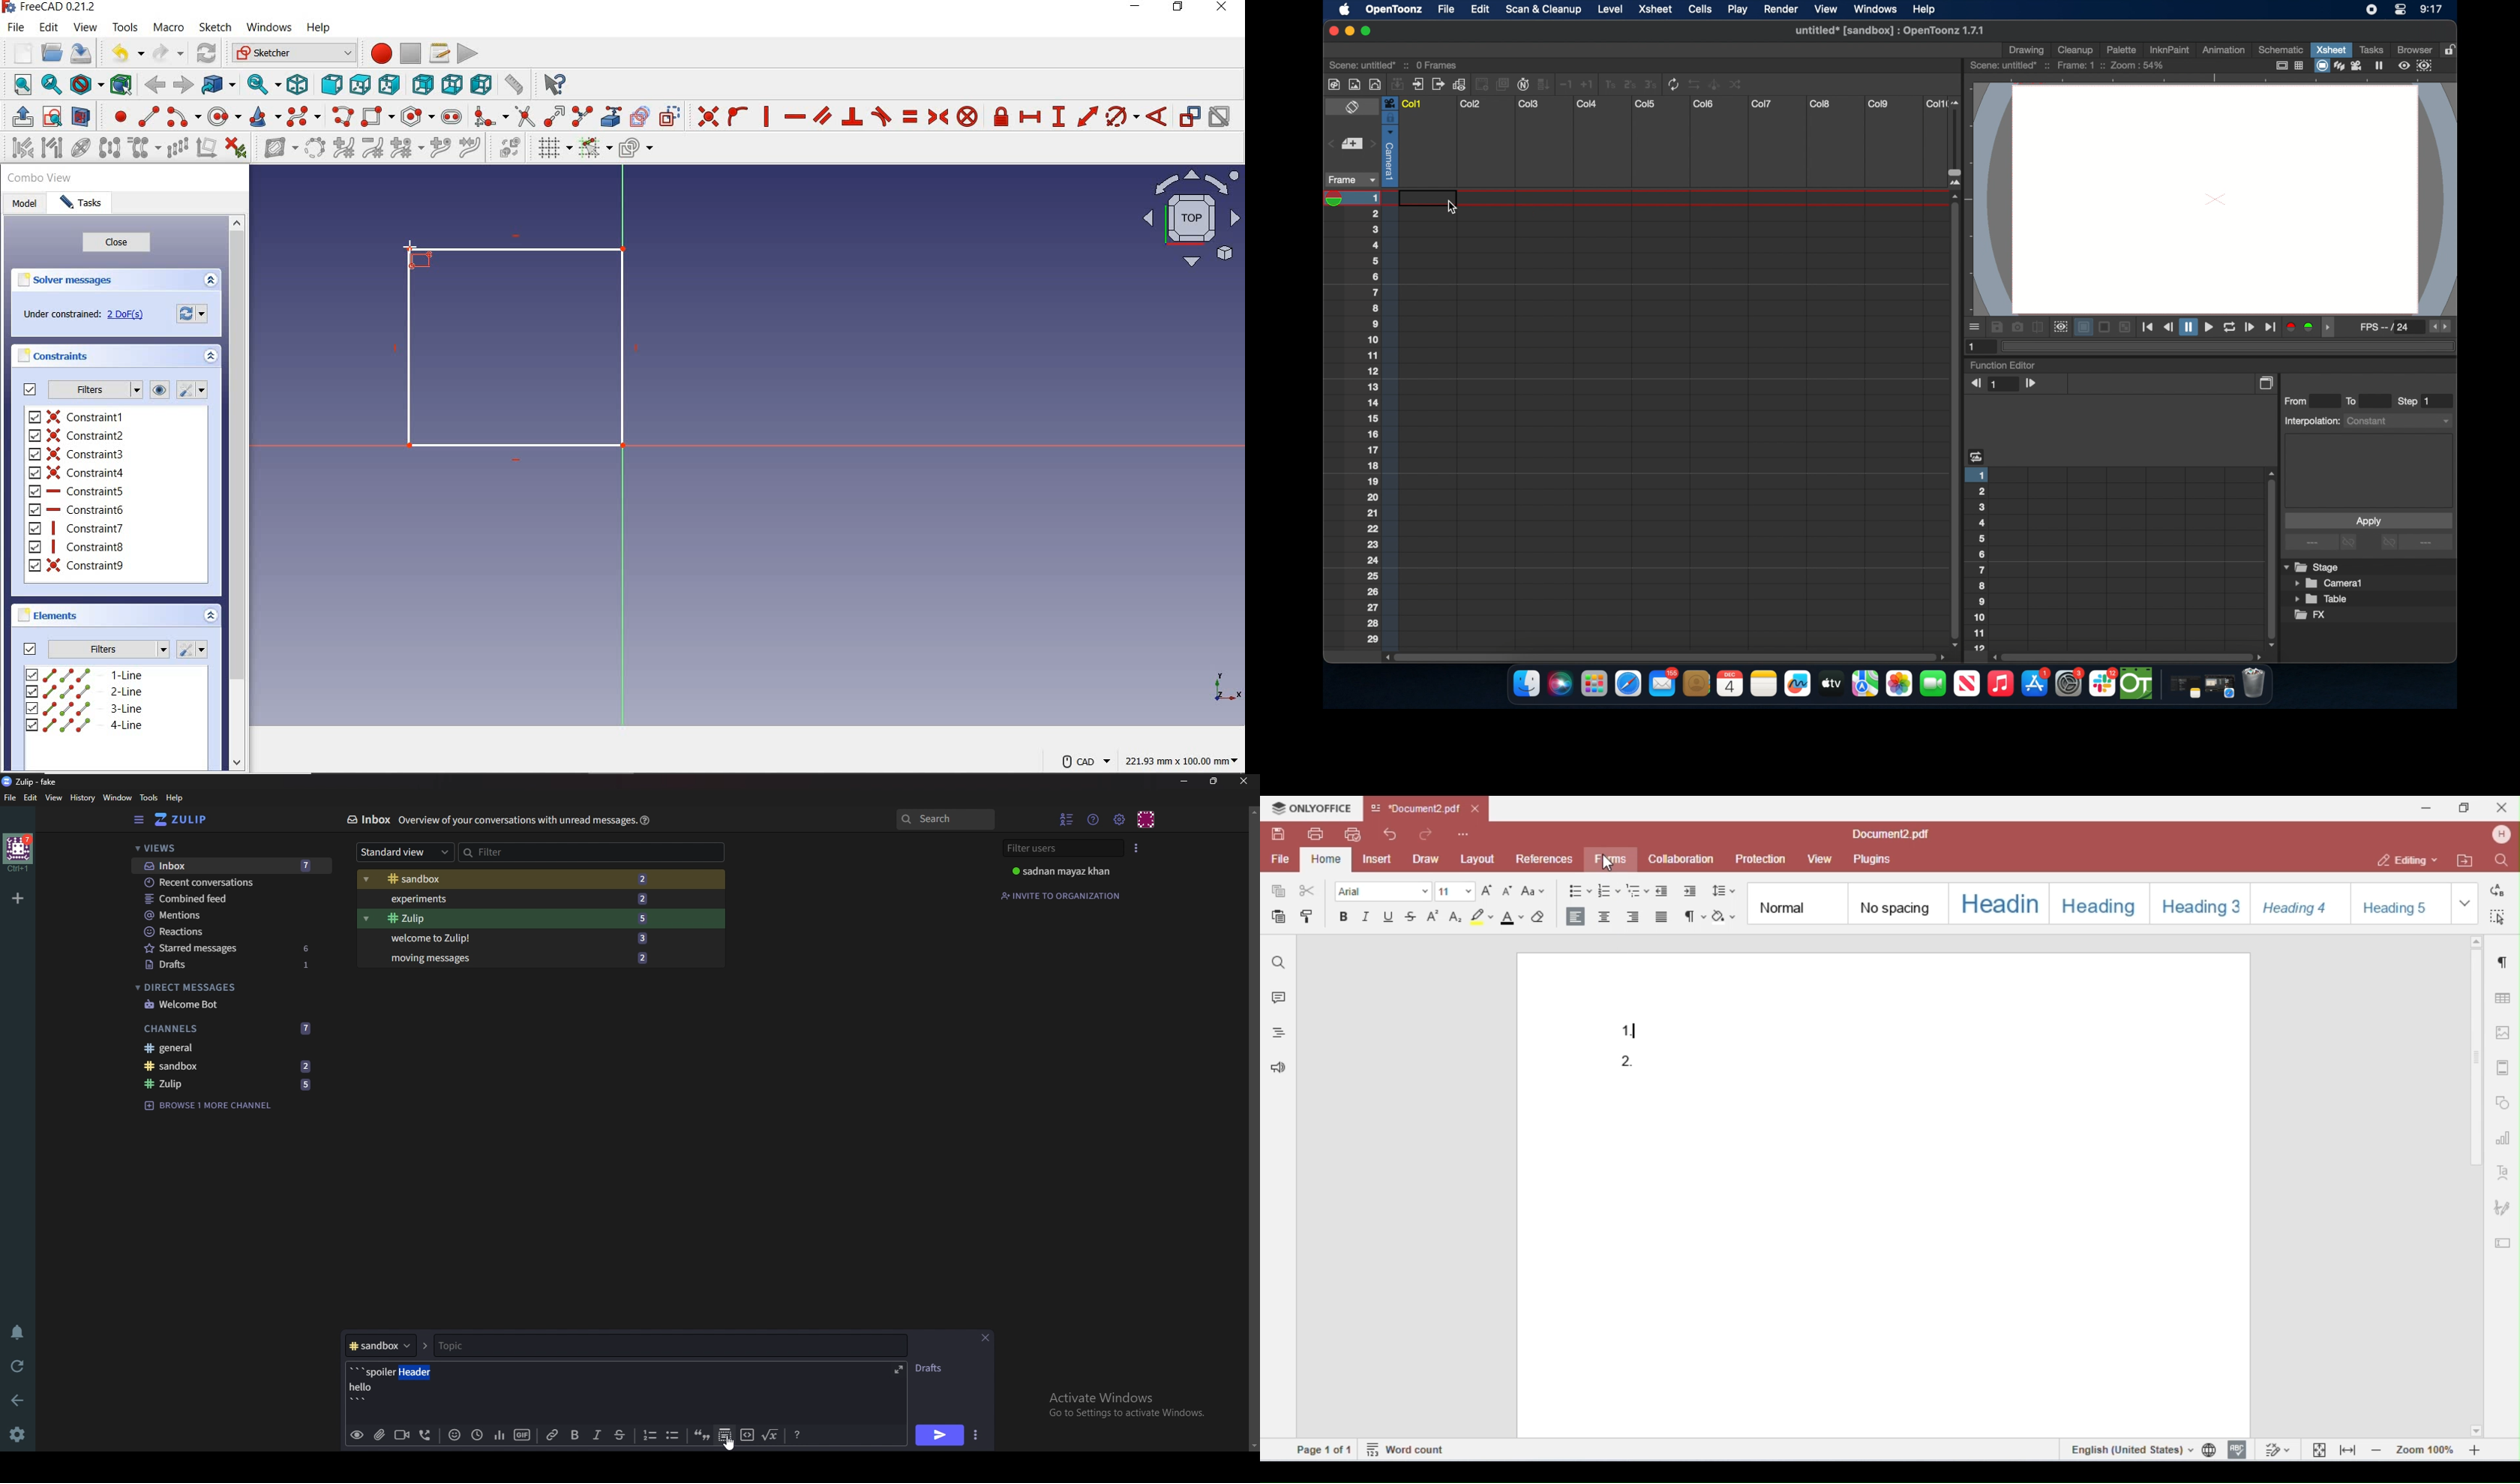  Describe the element at coordinates (121, 53) in the screenshot. I see `undo` at that location.